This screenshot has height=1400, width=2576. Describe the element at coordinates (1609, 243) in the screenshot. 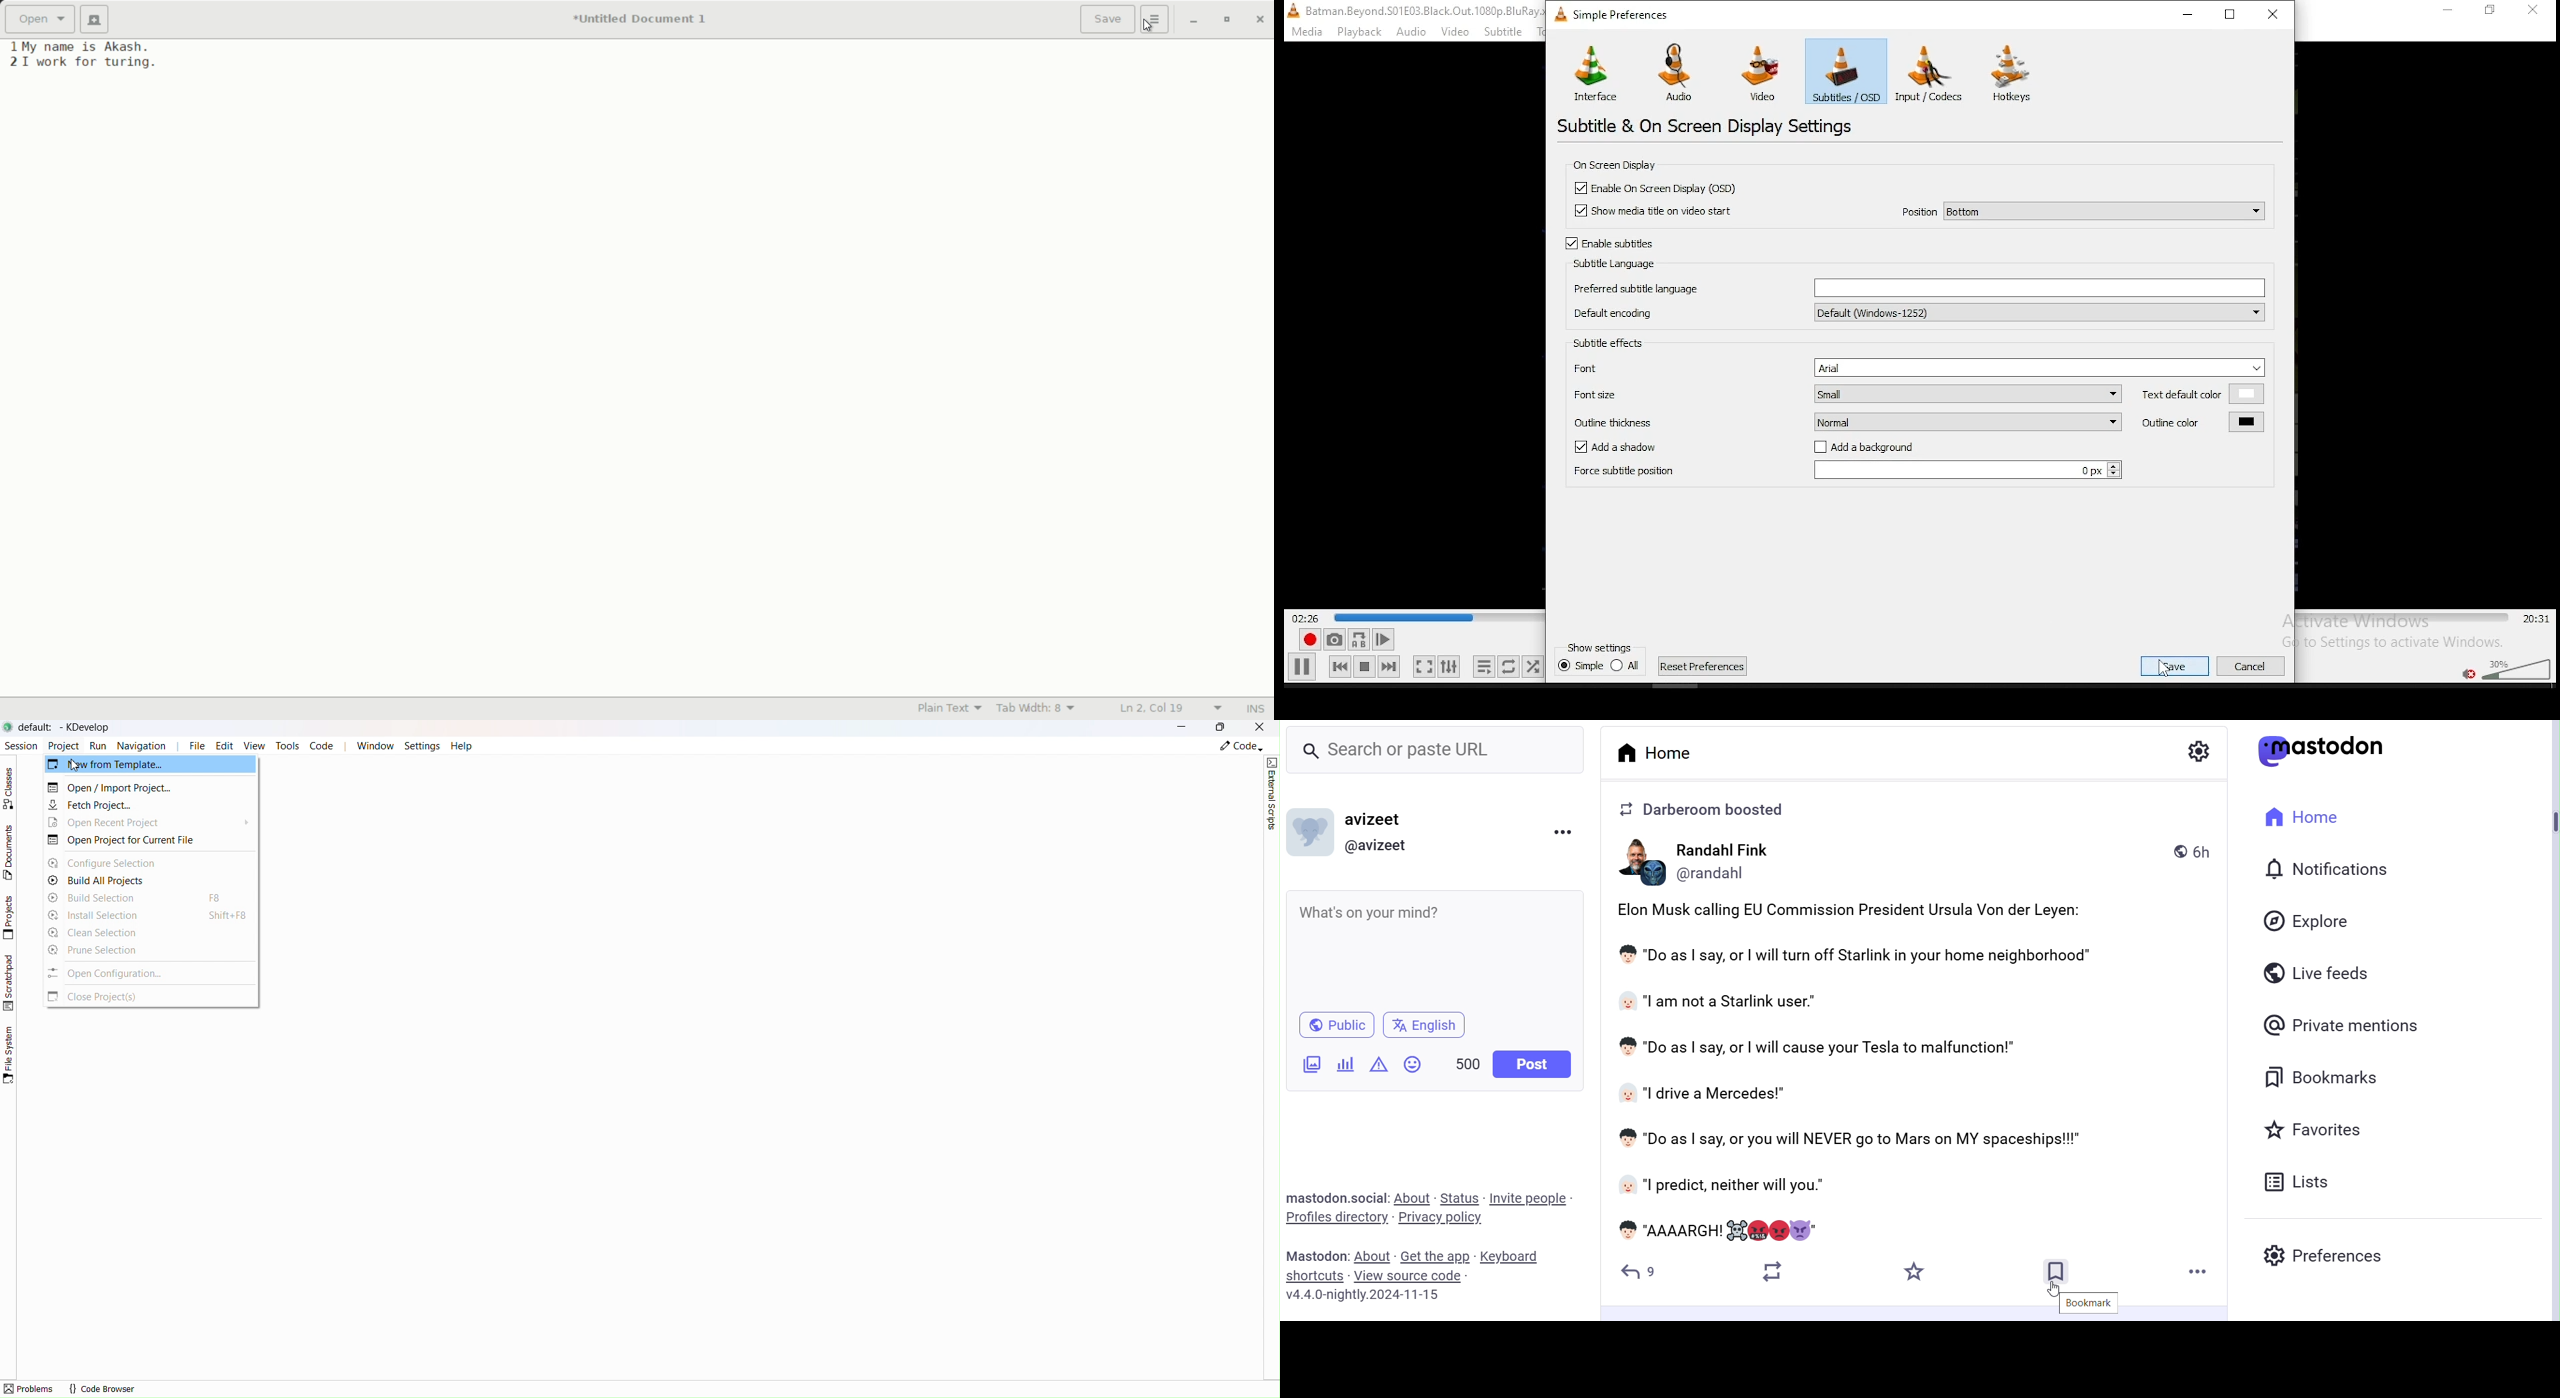

I see `checkbox: enable subtitles` at that location.